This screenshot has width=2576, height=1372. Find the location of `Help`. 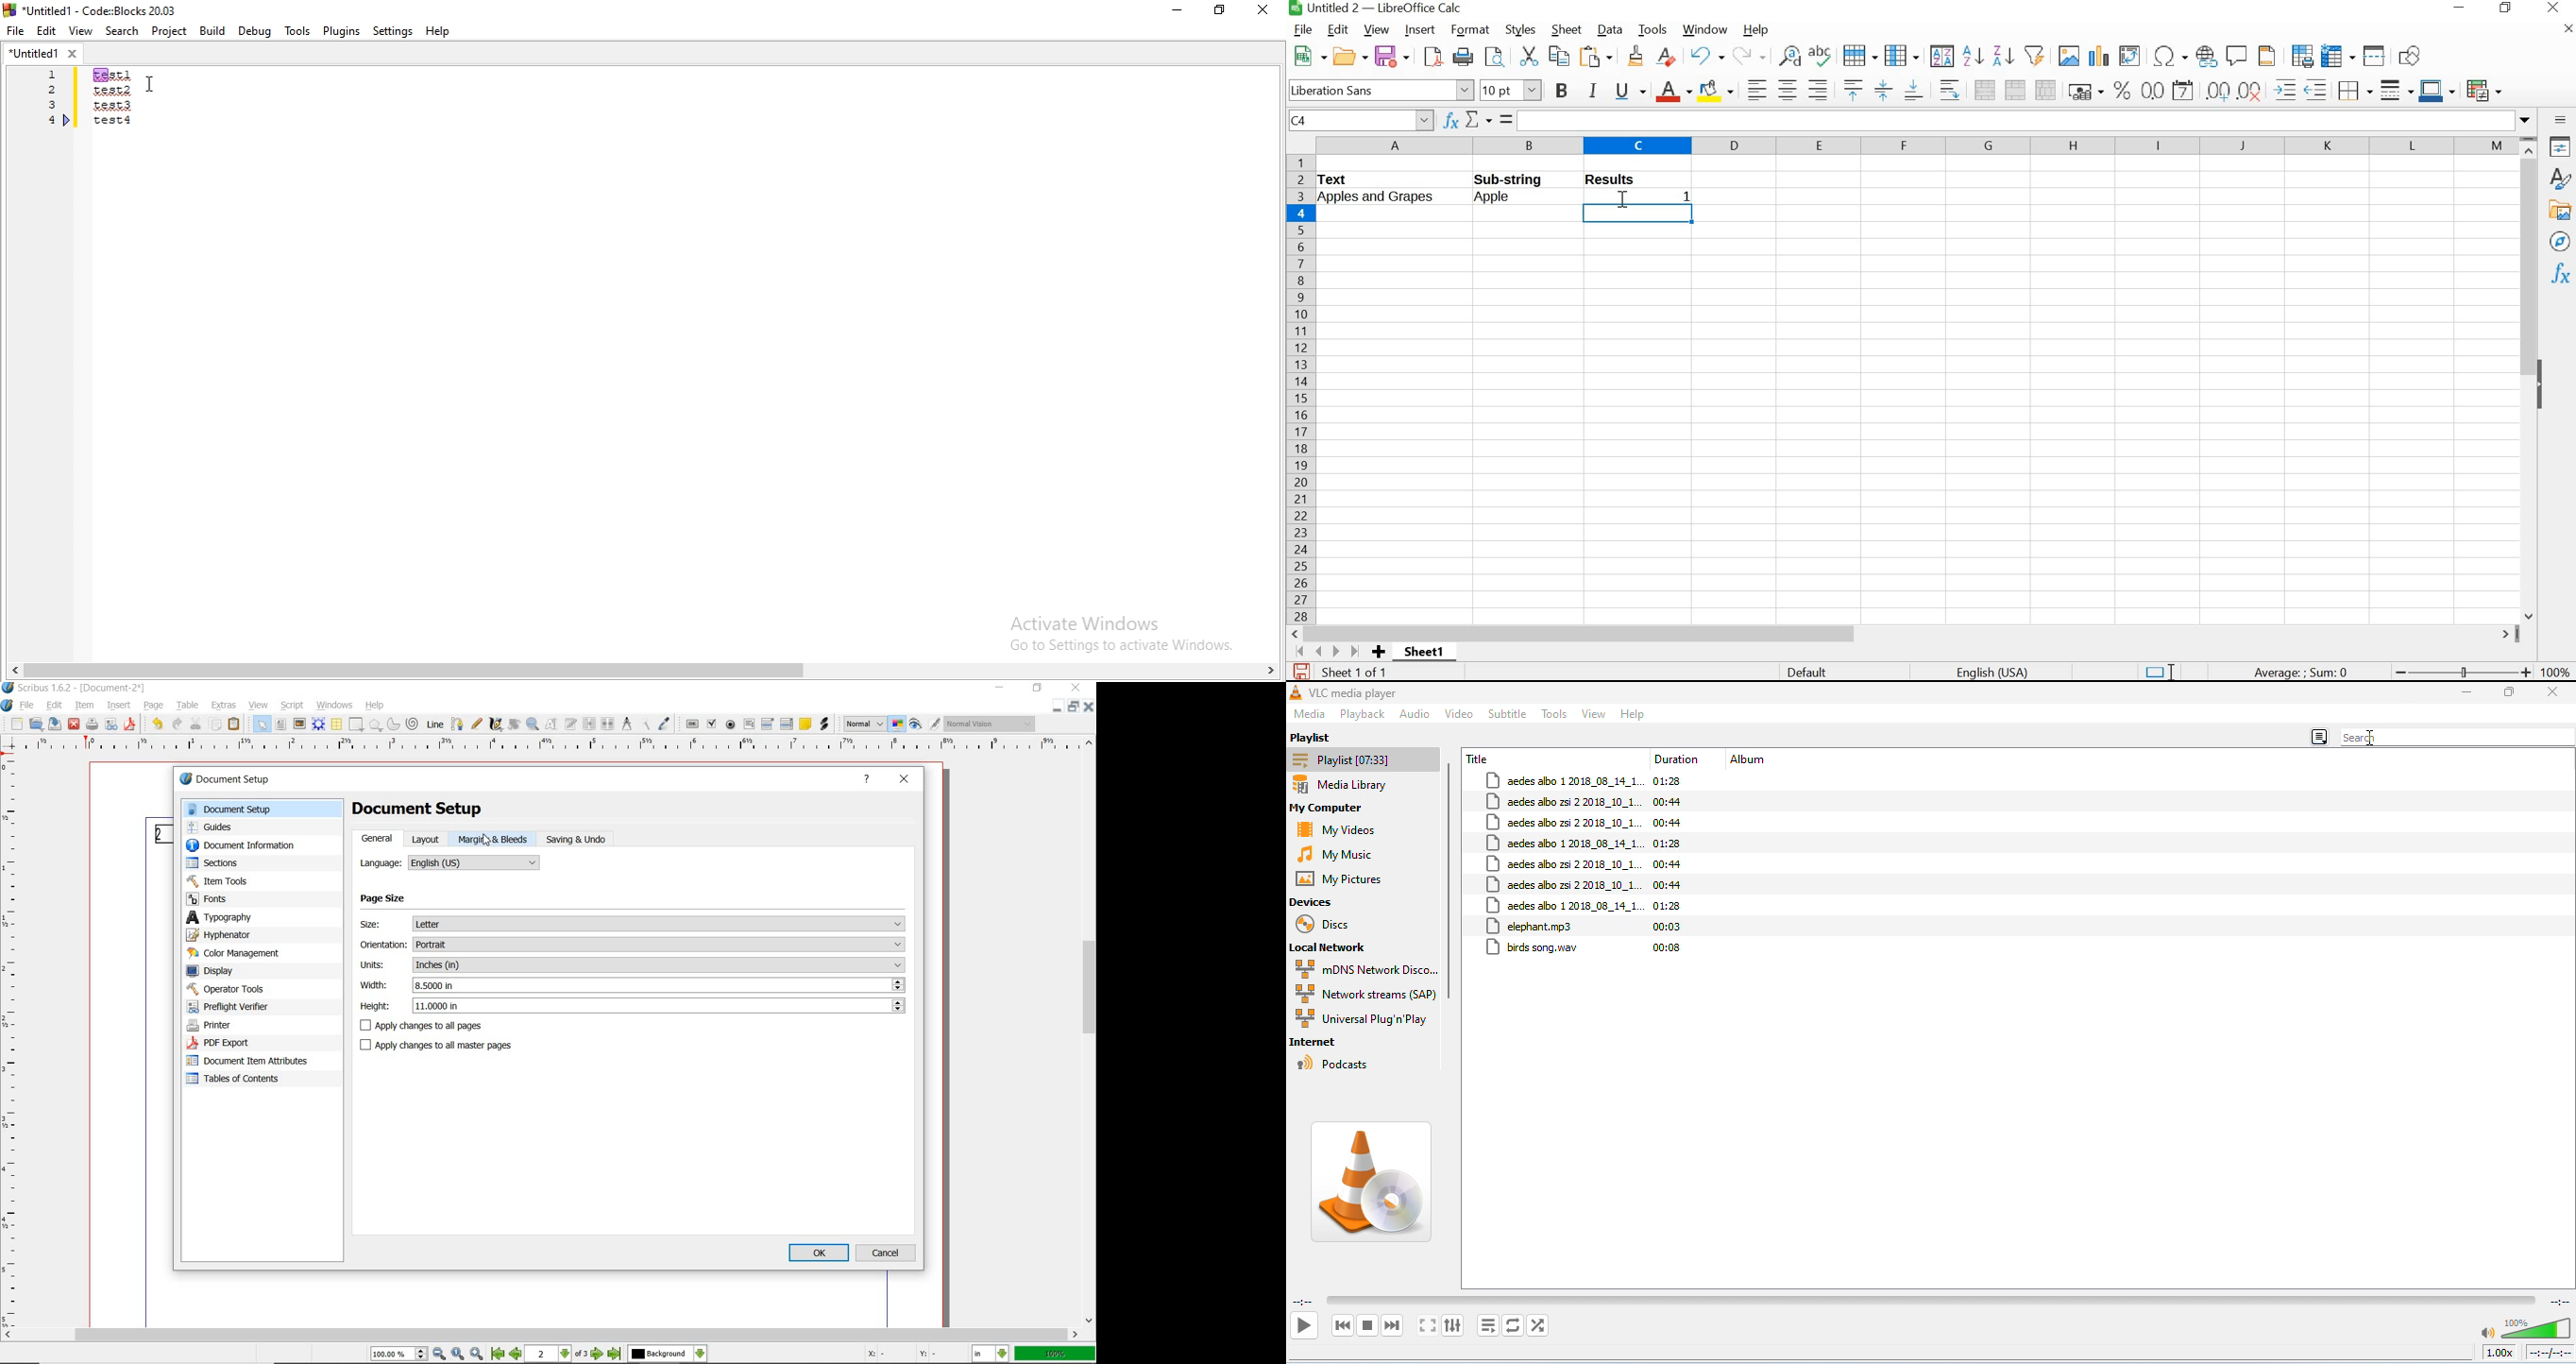

Help is located at coordinates (442, 33).